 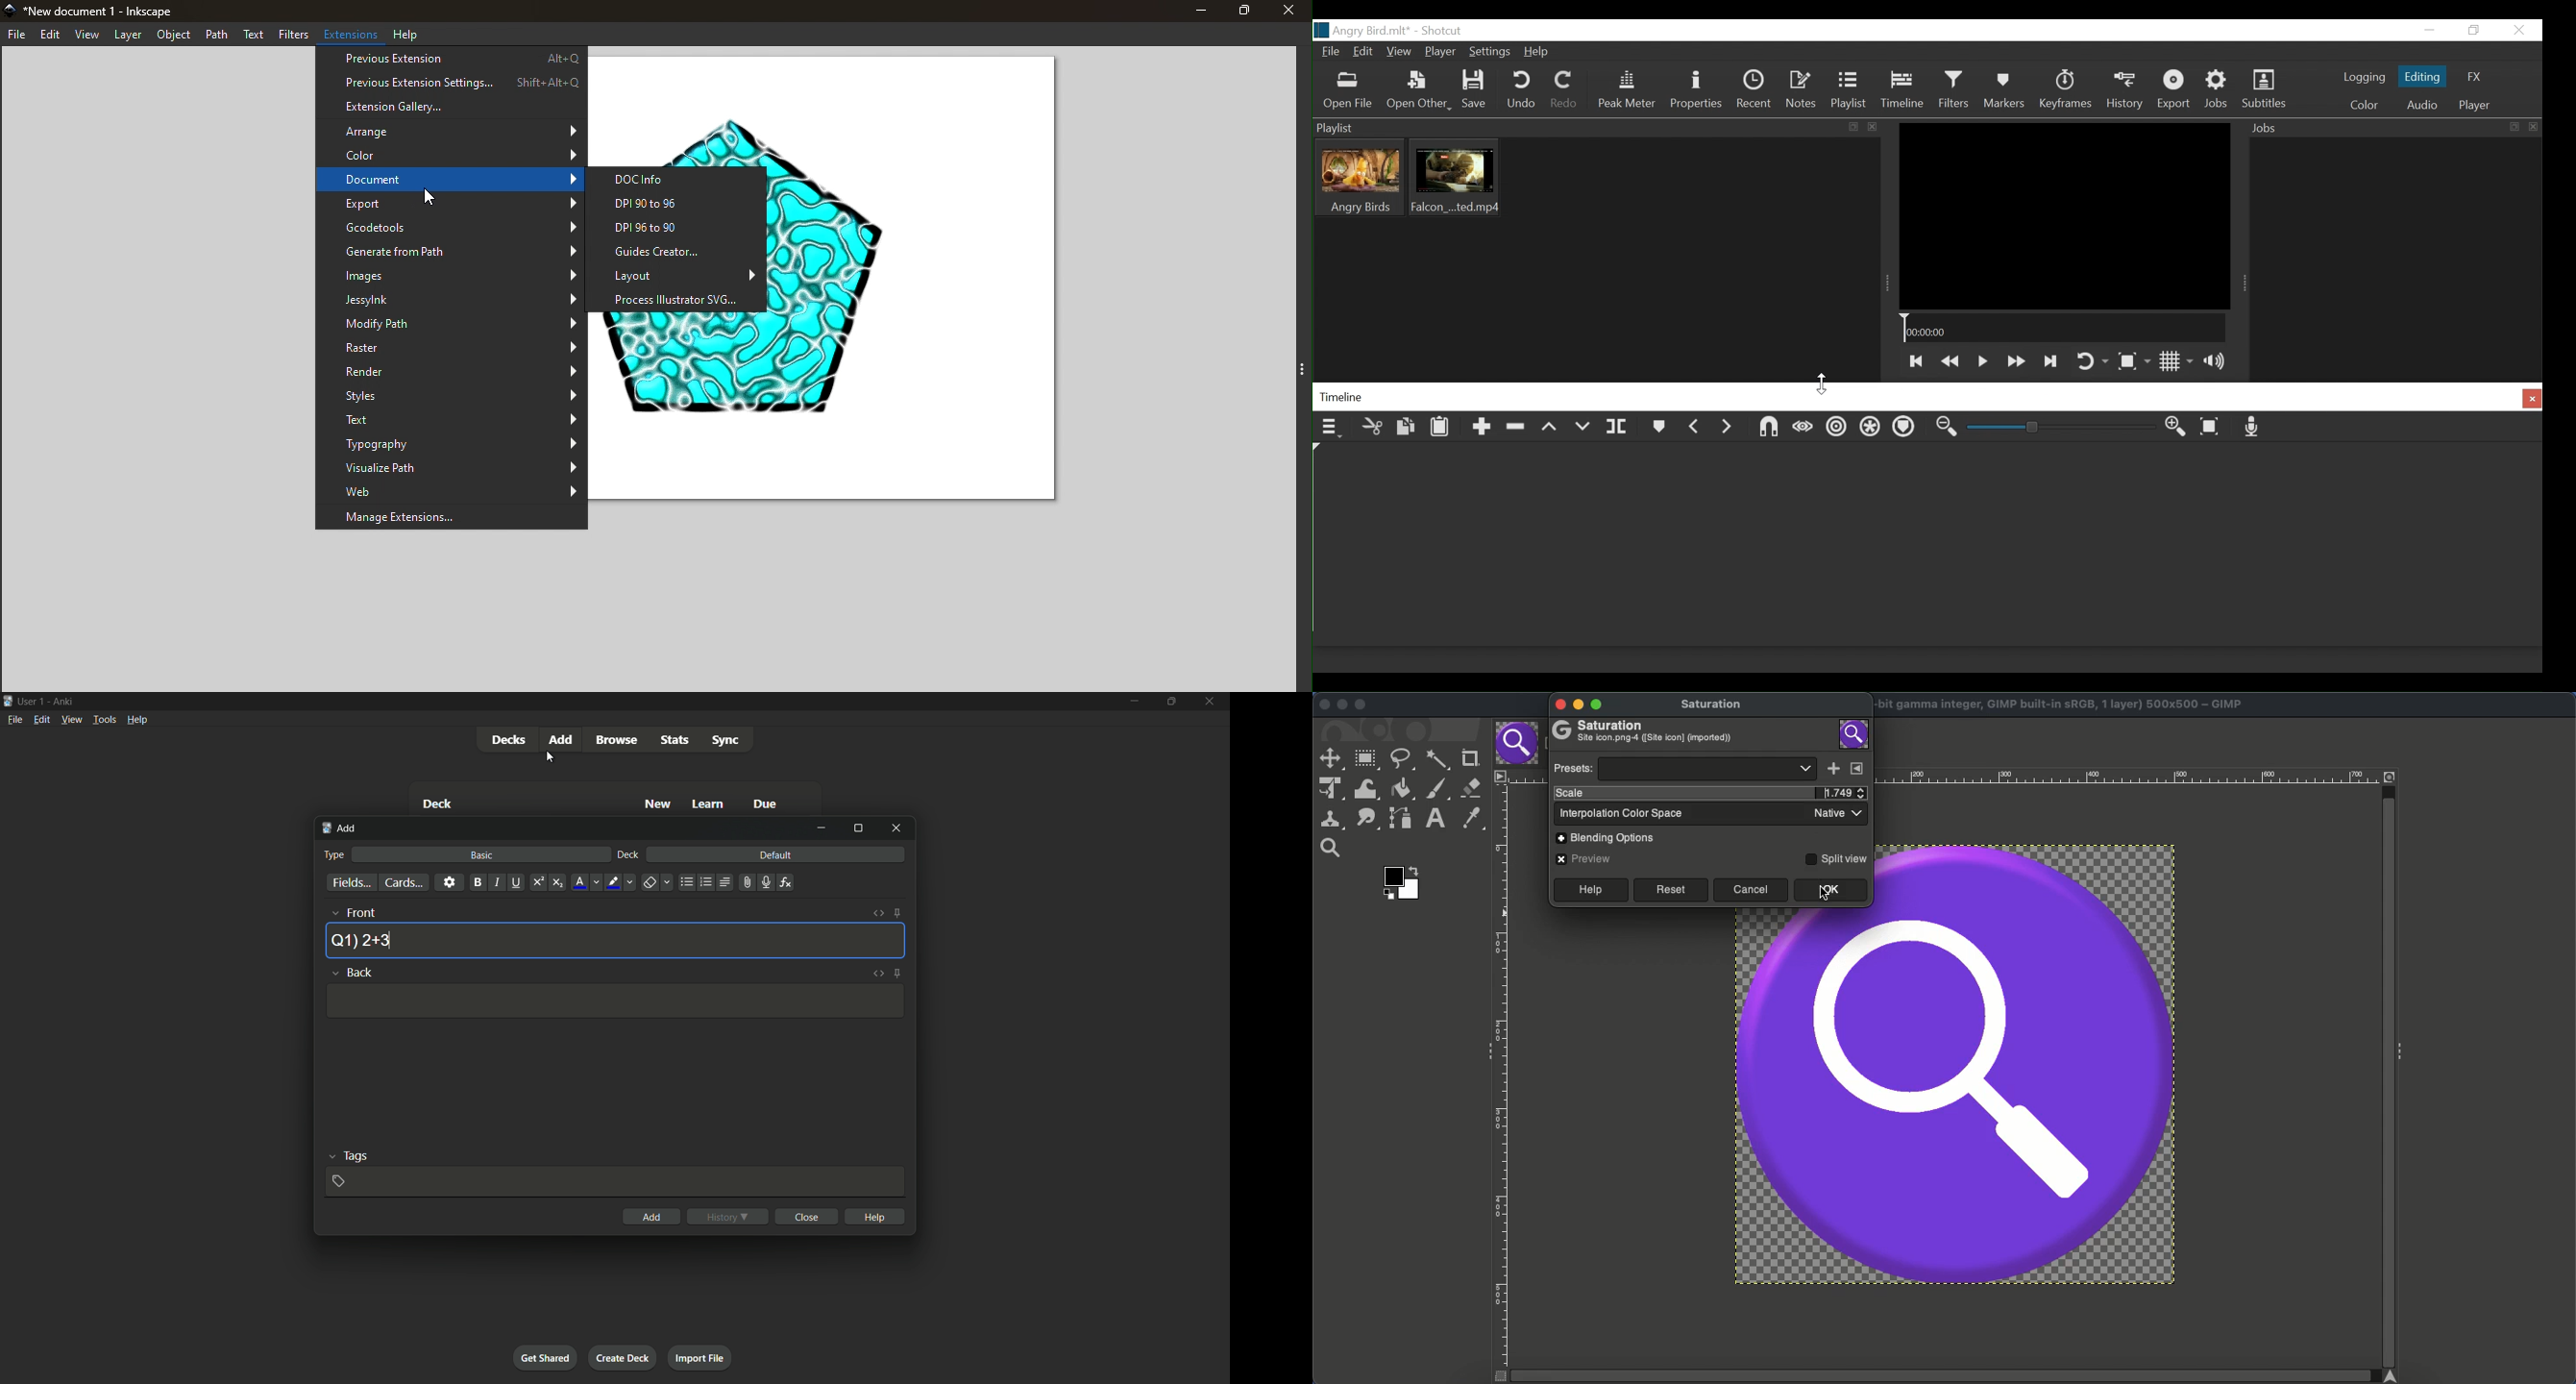 I want to click on Open Other, so click(x=1419, y=92).